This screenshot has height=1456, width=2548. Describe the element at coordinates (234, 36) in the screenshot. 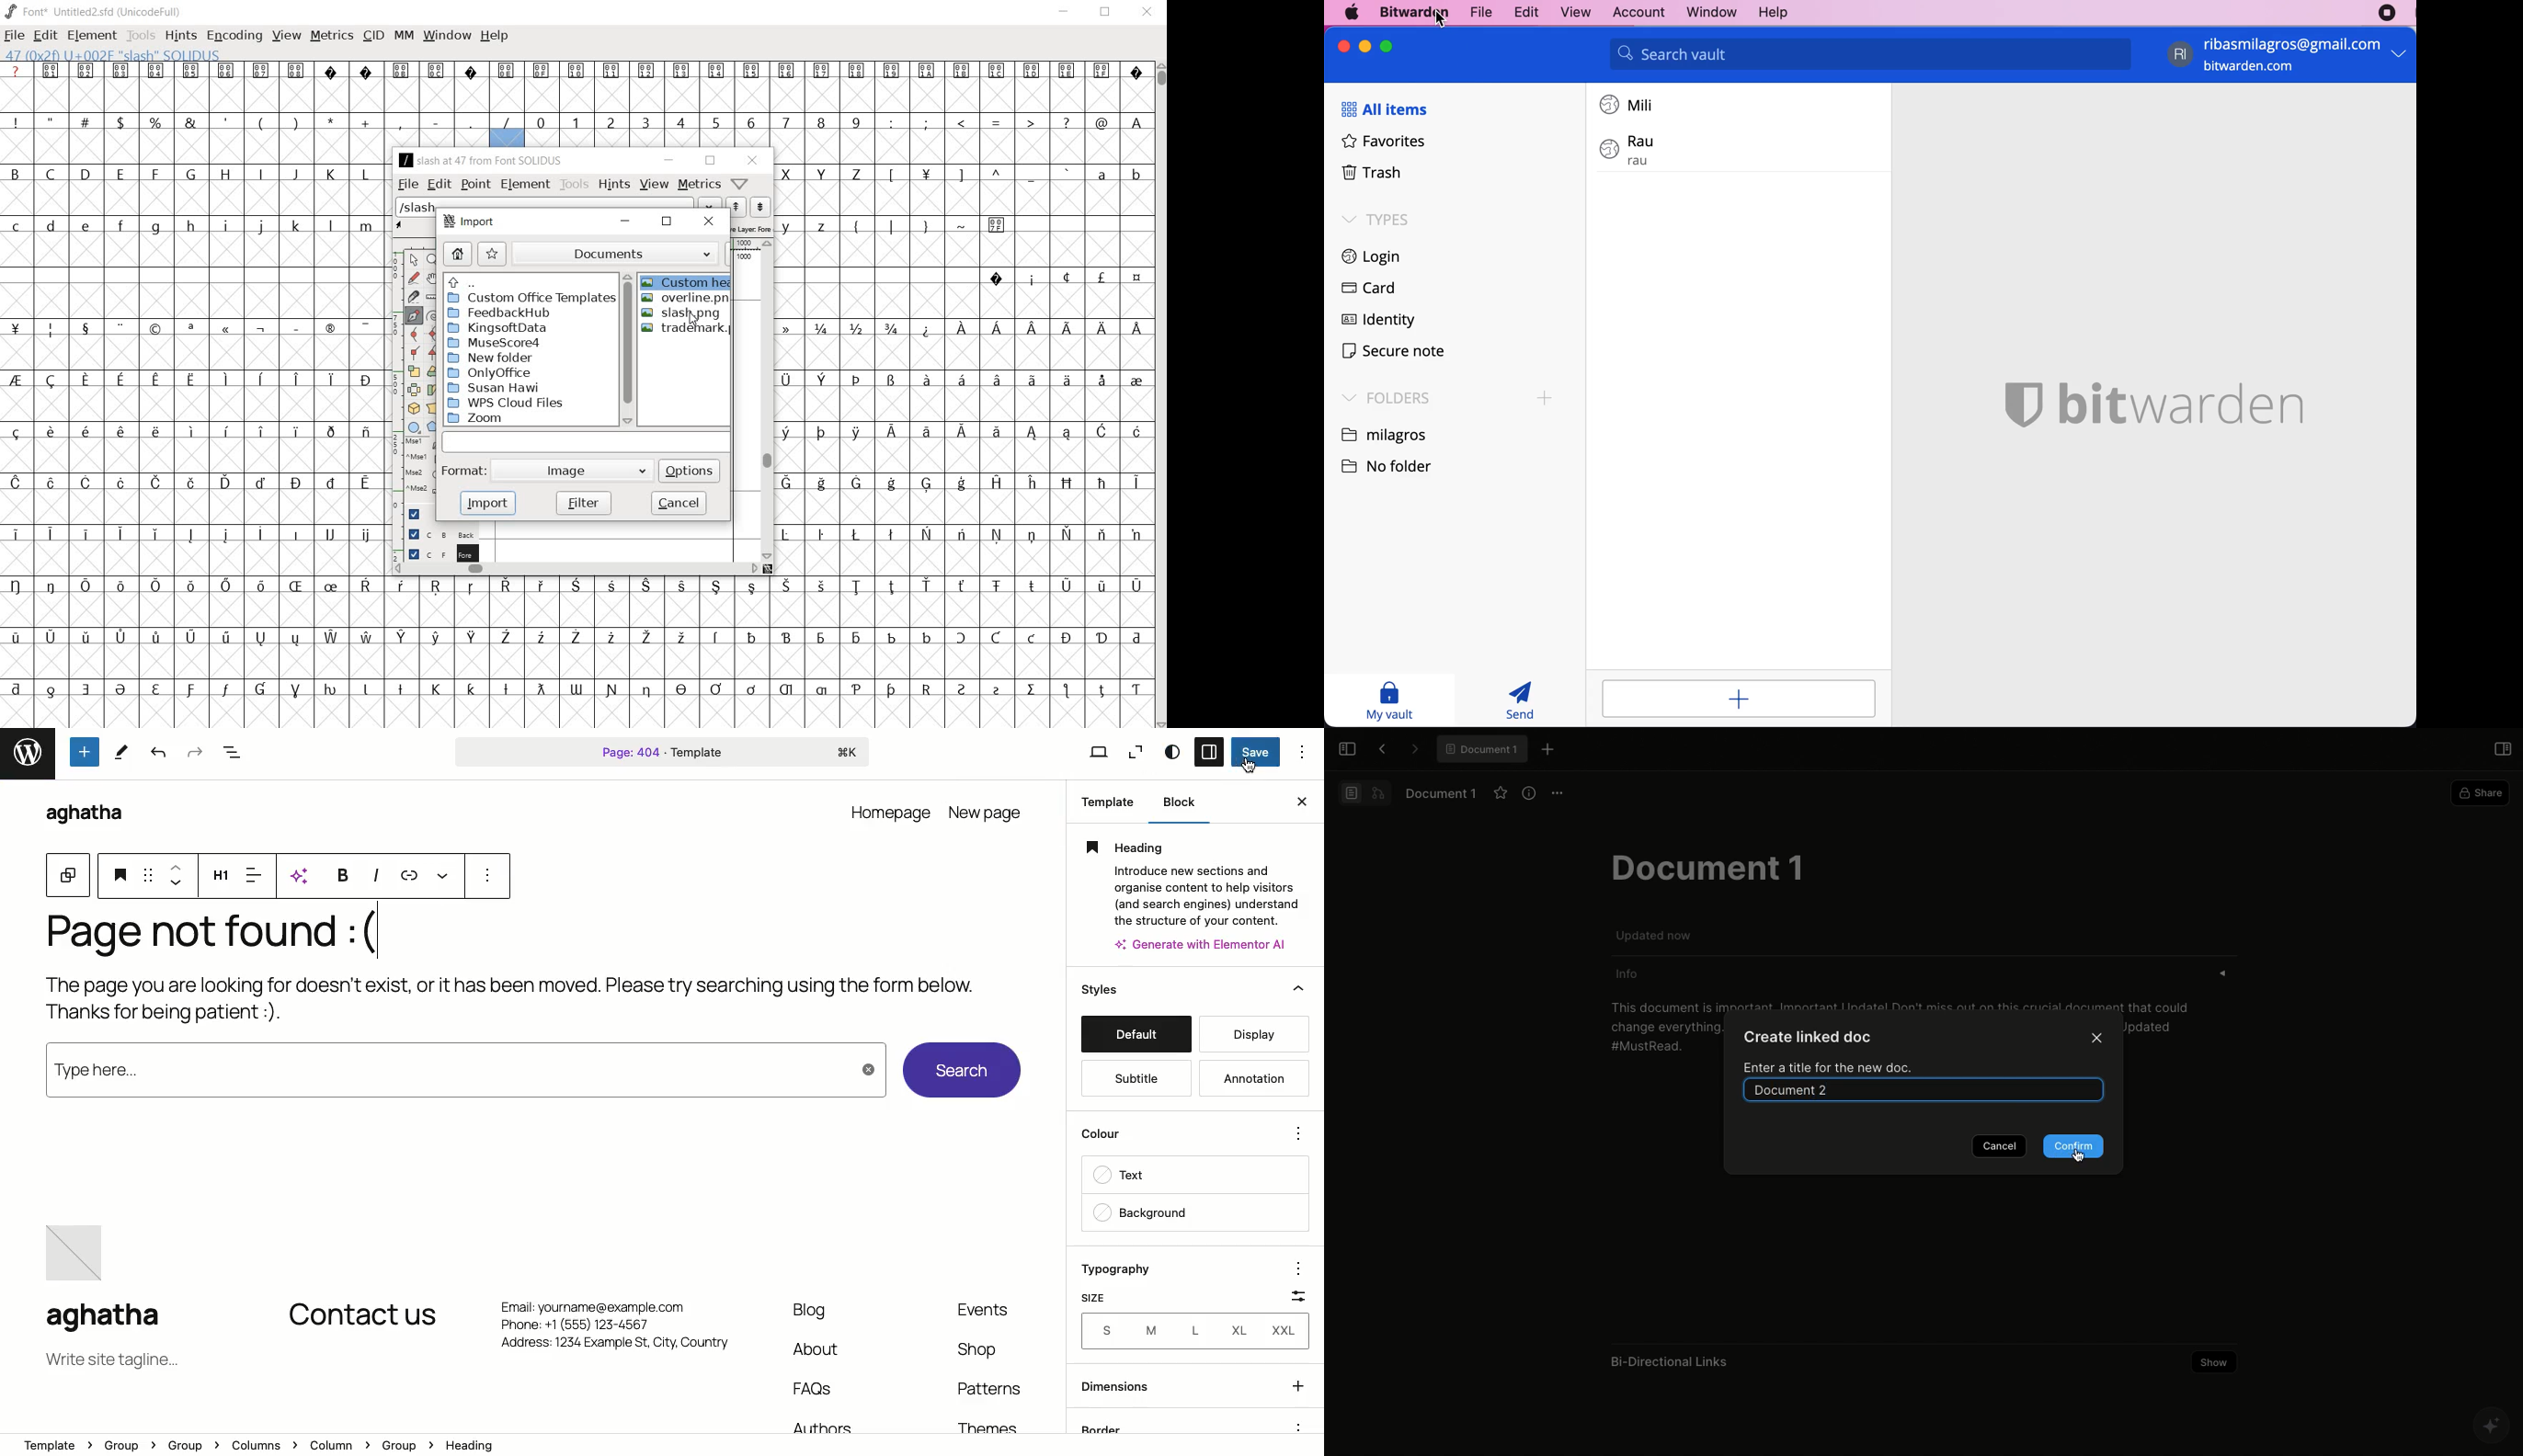

I see `ENCODING` at that location.